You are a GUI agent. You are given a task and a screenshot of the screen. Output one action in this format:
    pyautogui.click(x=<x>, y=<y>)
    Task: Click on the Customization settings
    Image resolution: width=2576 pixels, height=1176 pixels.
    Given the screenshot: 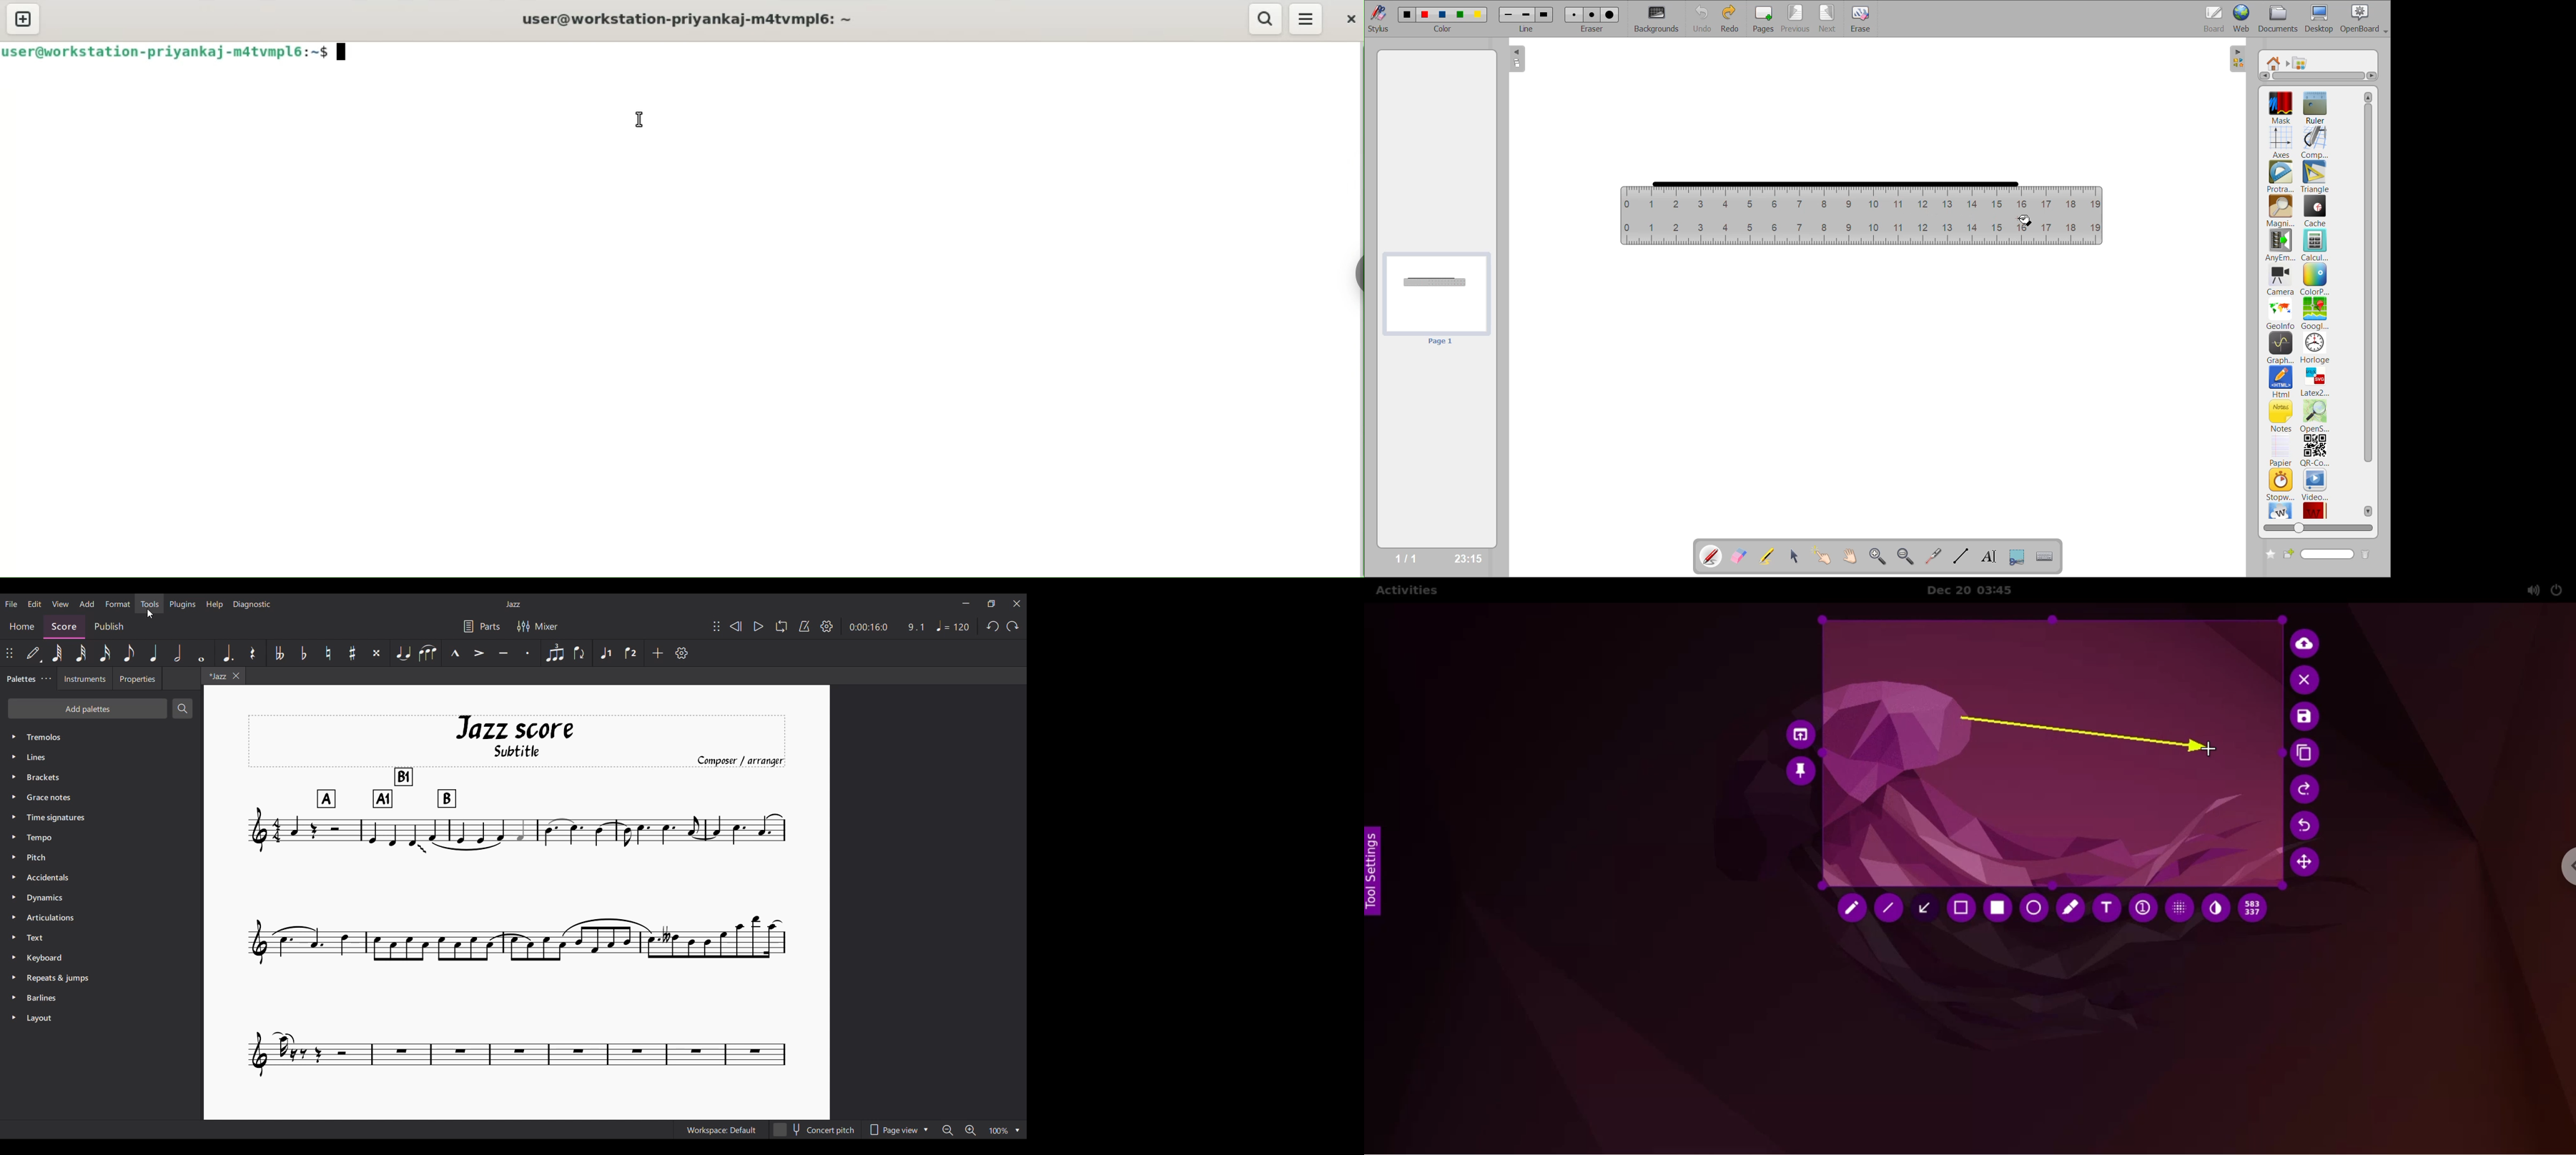 What is the action you would take?
    pyautogui.click(x=681, y=653)
    